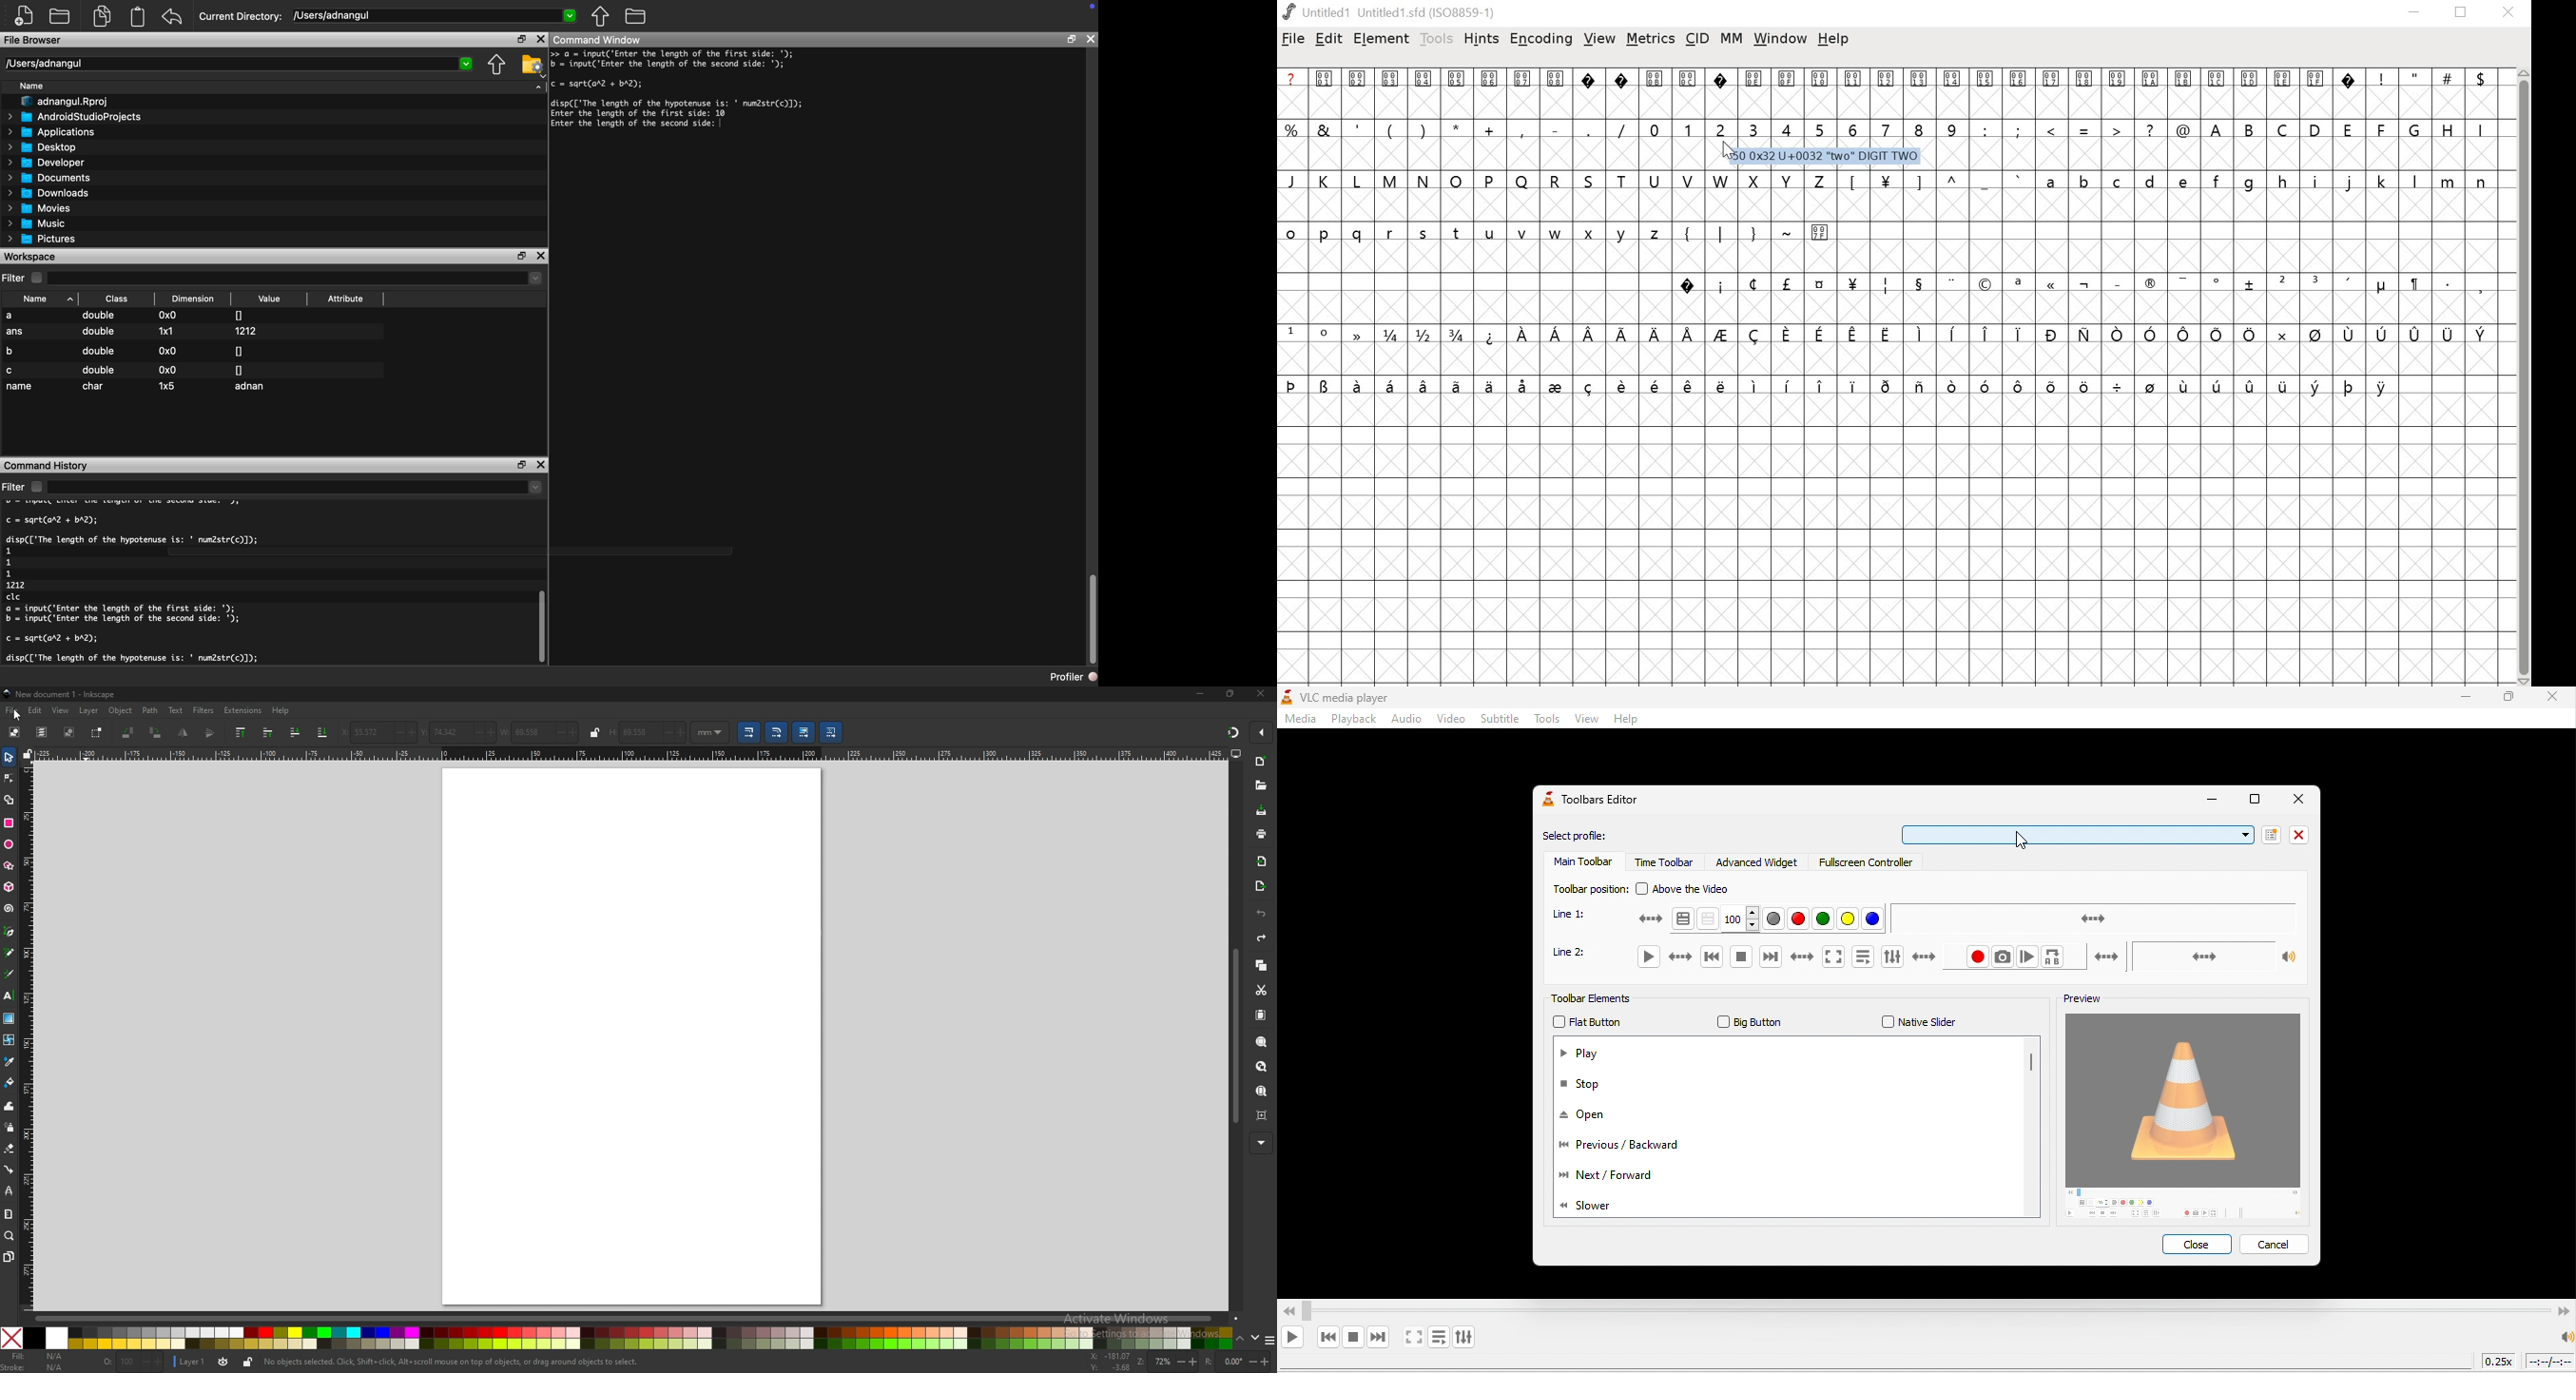 This screenshot has width=2576, height=1400. I want to click on lock, so click(595, 732).